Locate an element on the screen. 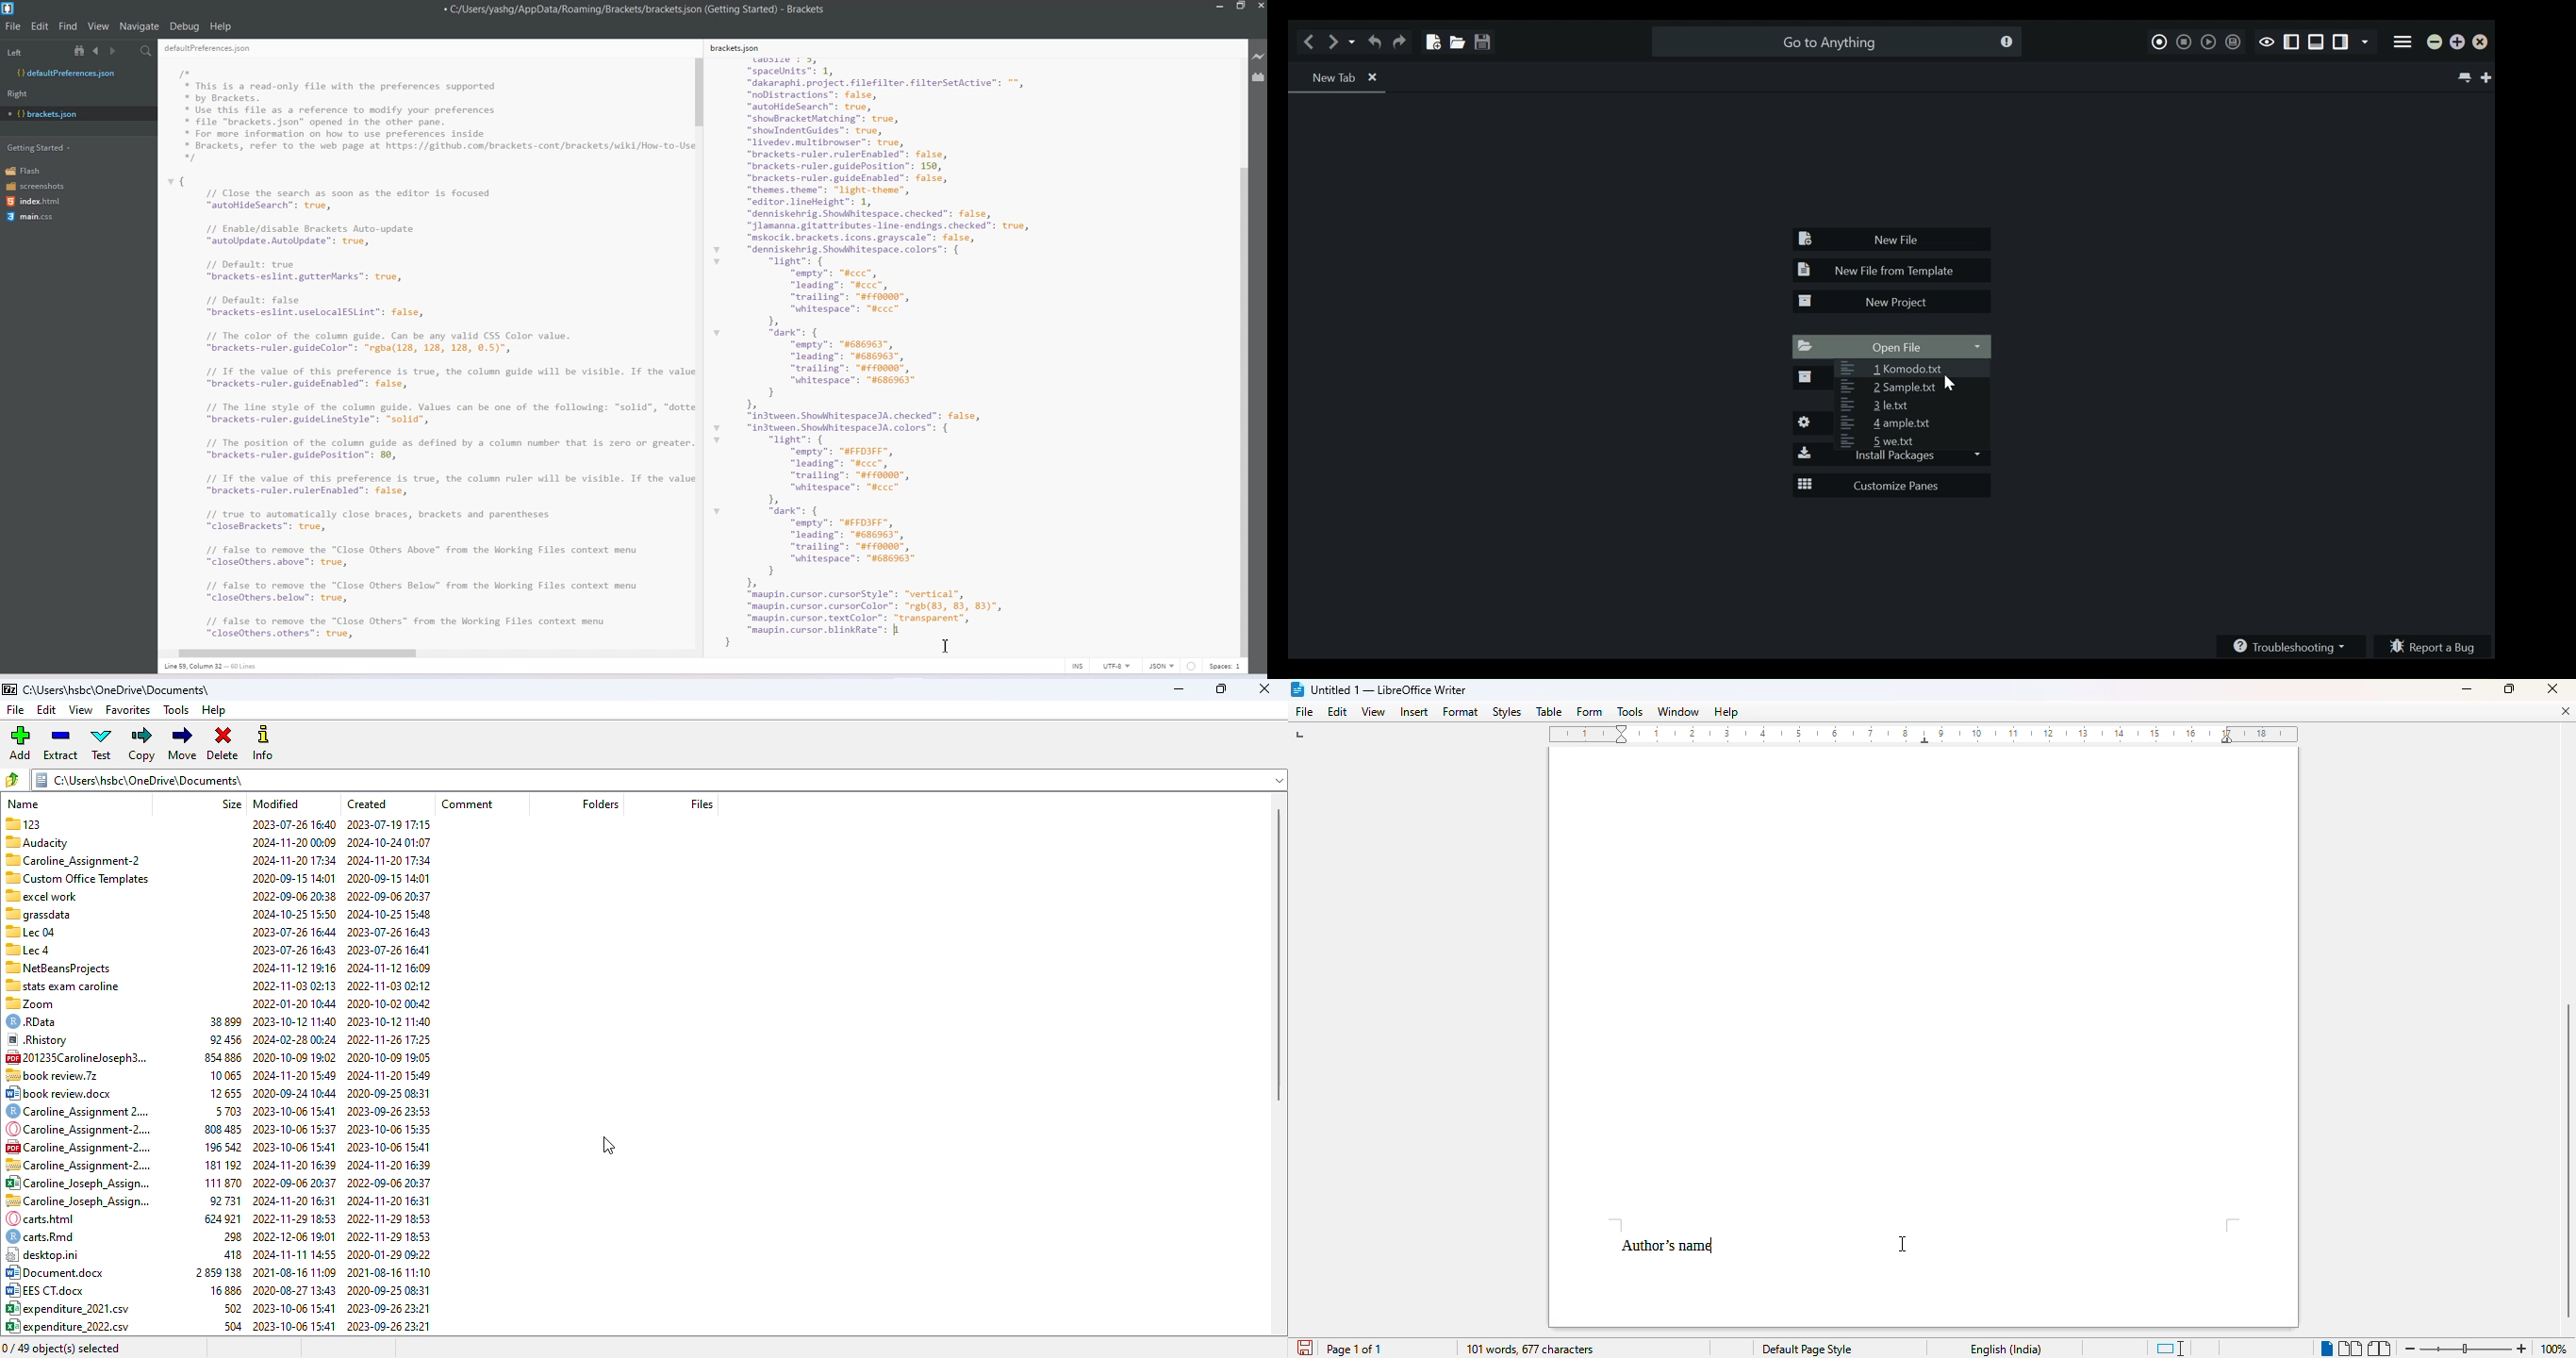 This screenshot has height=1372, width=2576. Preferences is located at coordinates (1811, 424).